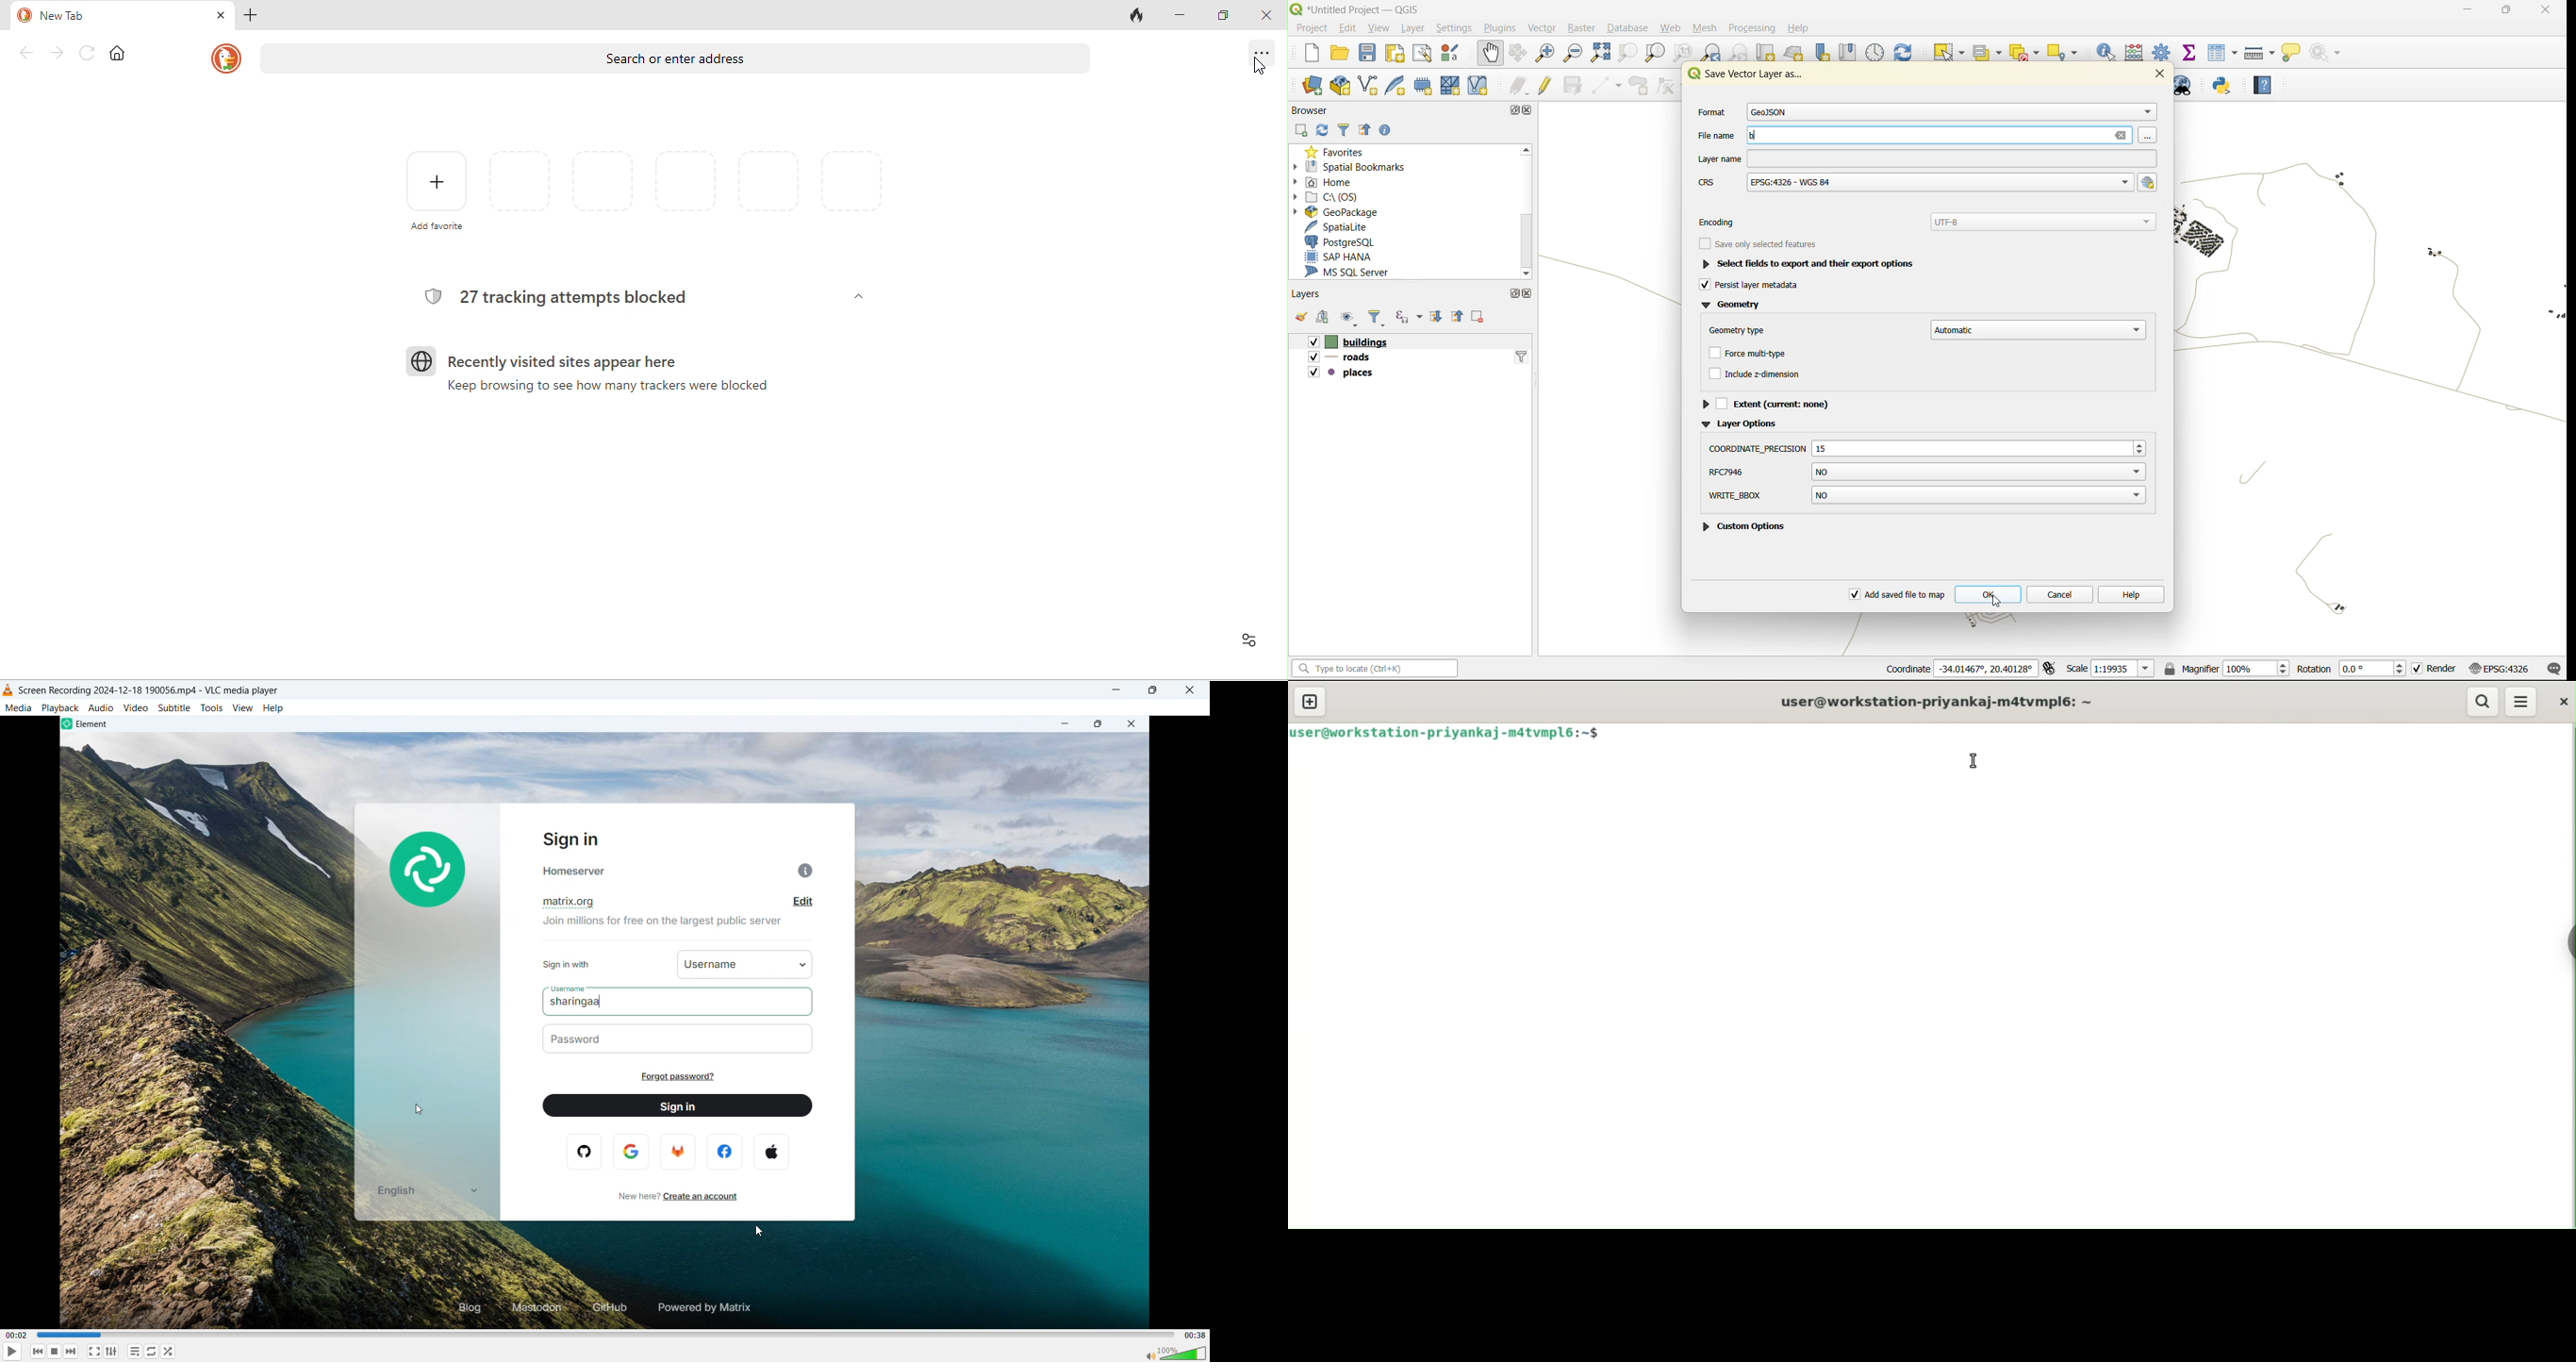 The image size is (2576, 1372). What do you see at coordinates (1997, 604) in the screenshot?
I see `cursor` at bounding box center [1997, 604].